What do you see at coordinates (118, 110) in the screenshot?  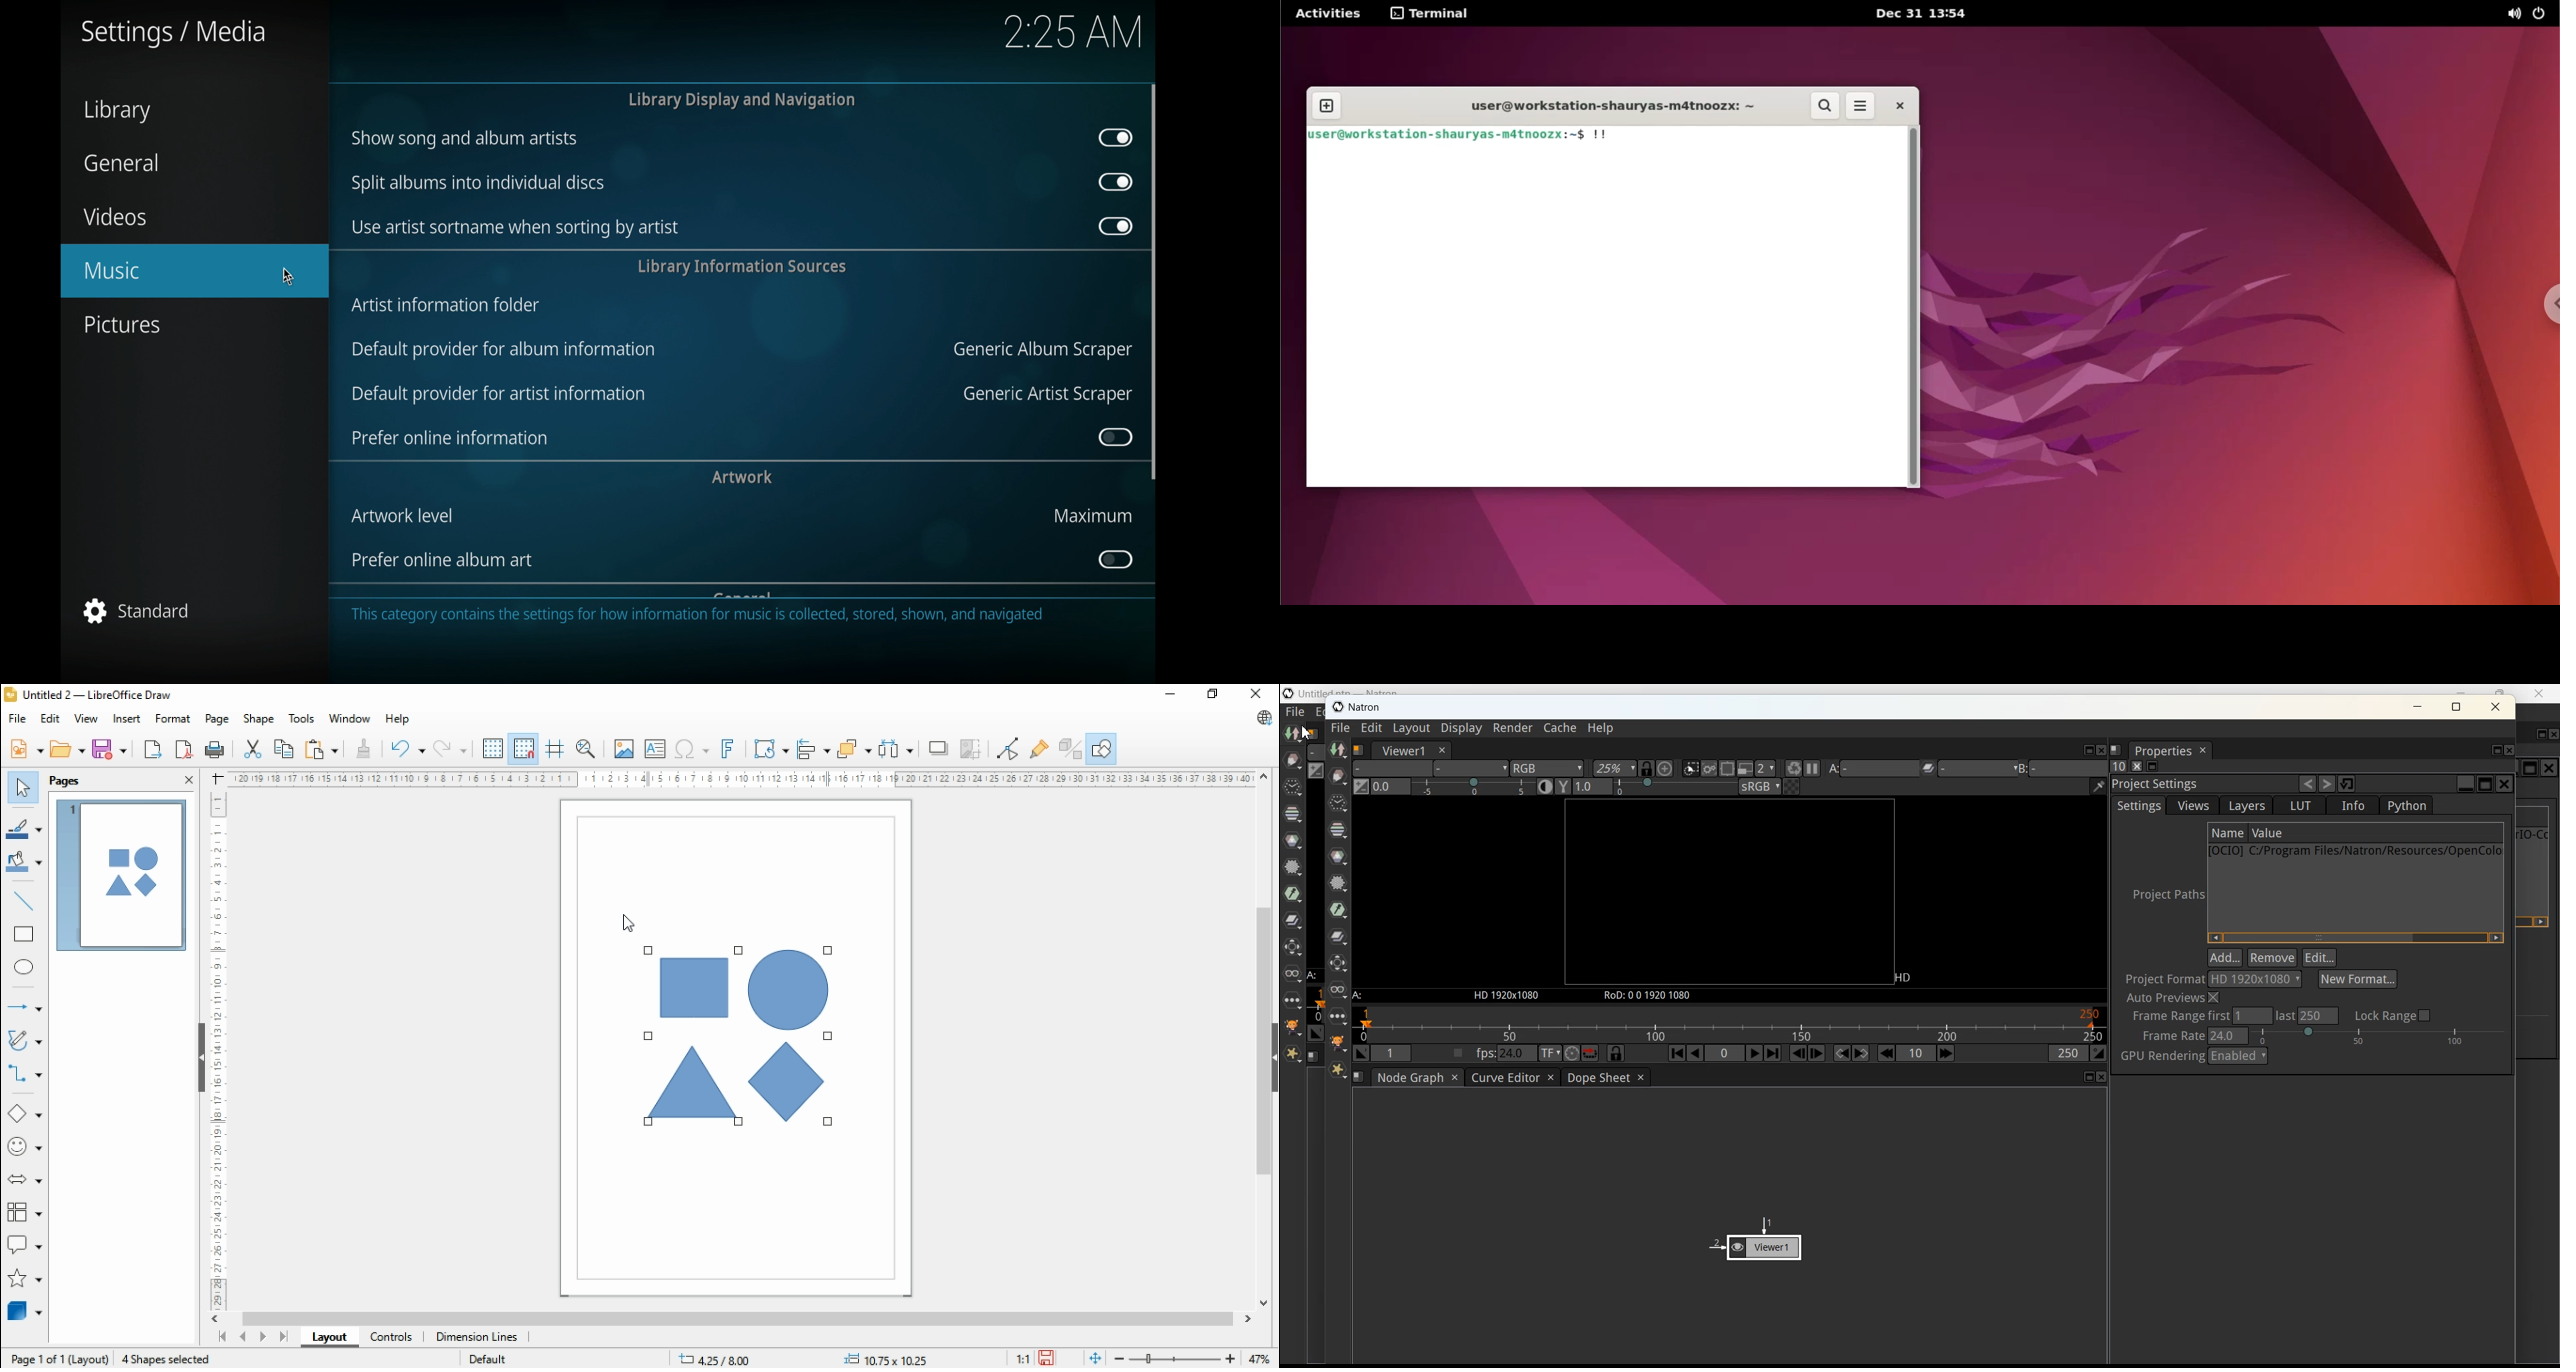 I see `library` at bounding box center [118, 110].